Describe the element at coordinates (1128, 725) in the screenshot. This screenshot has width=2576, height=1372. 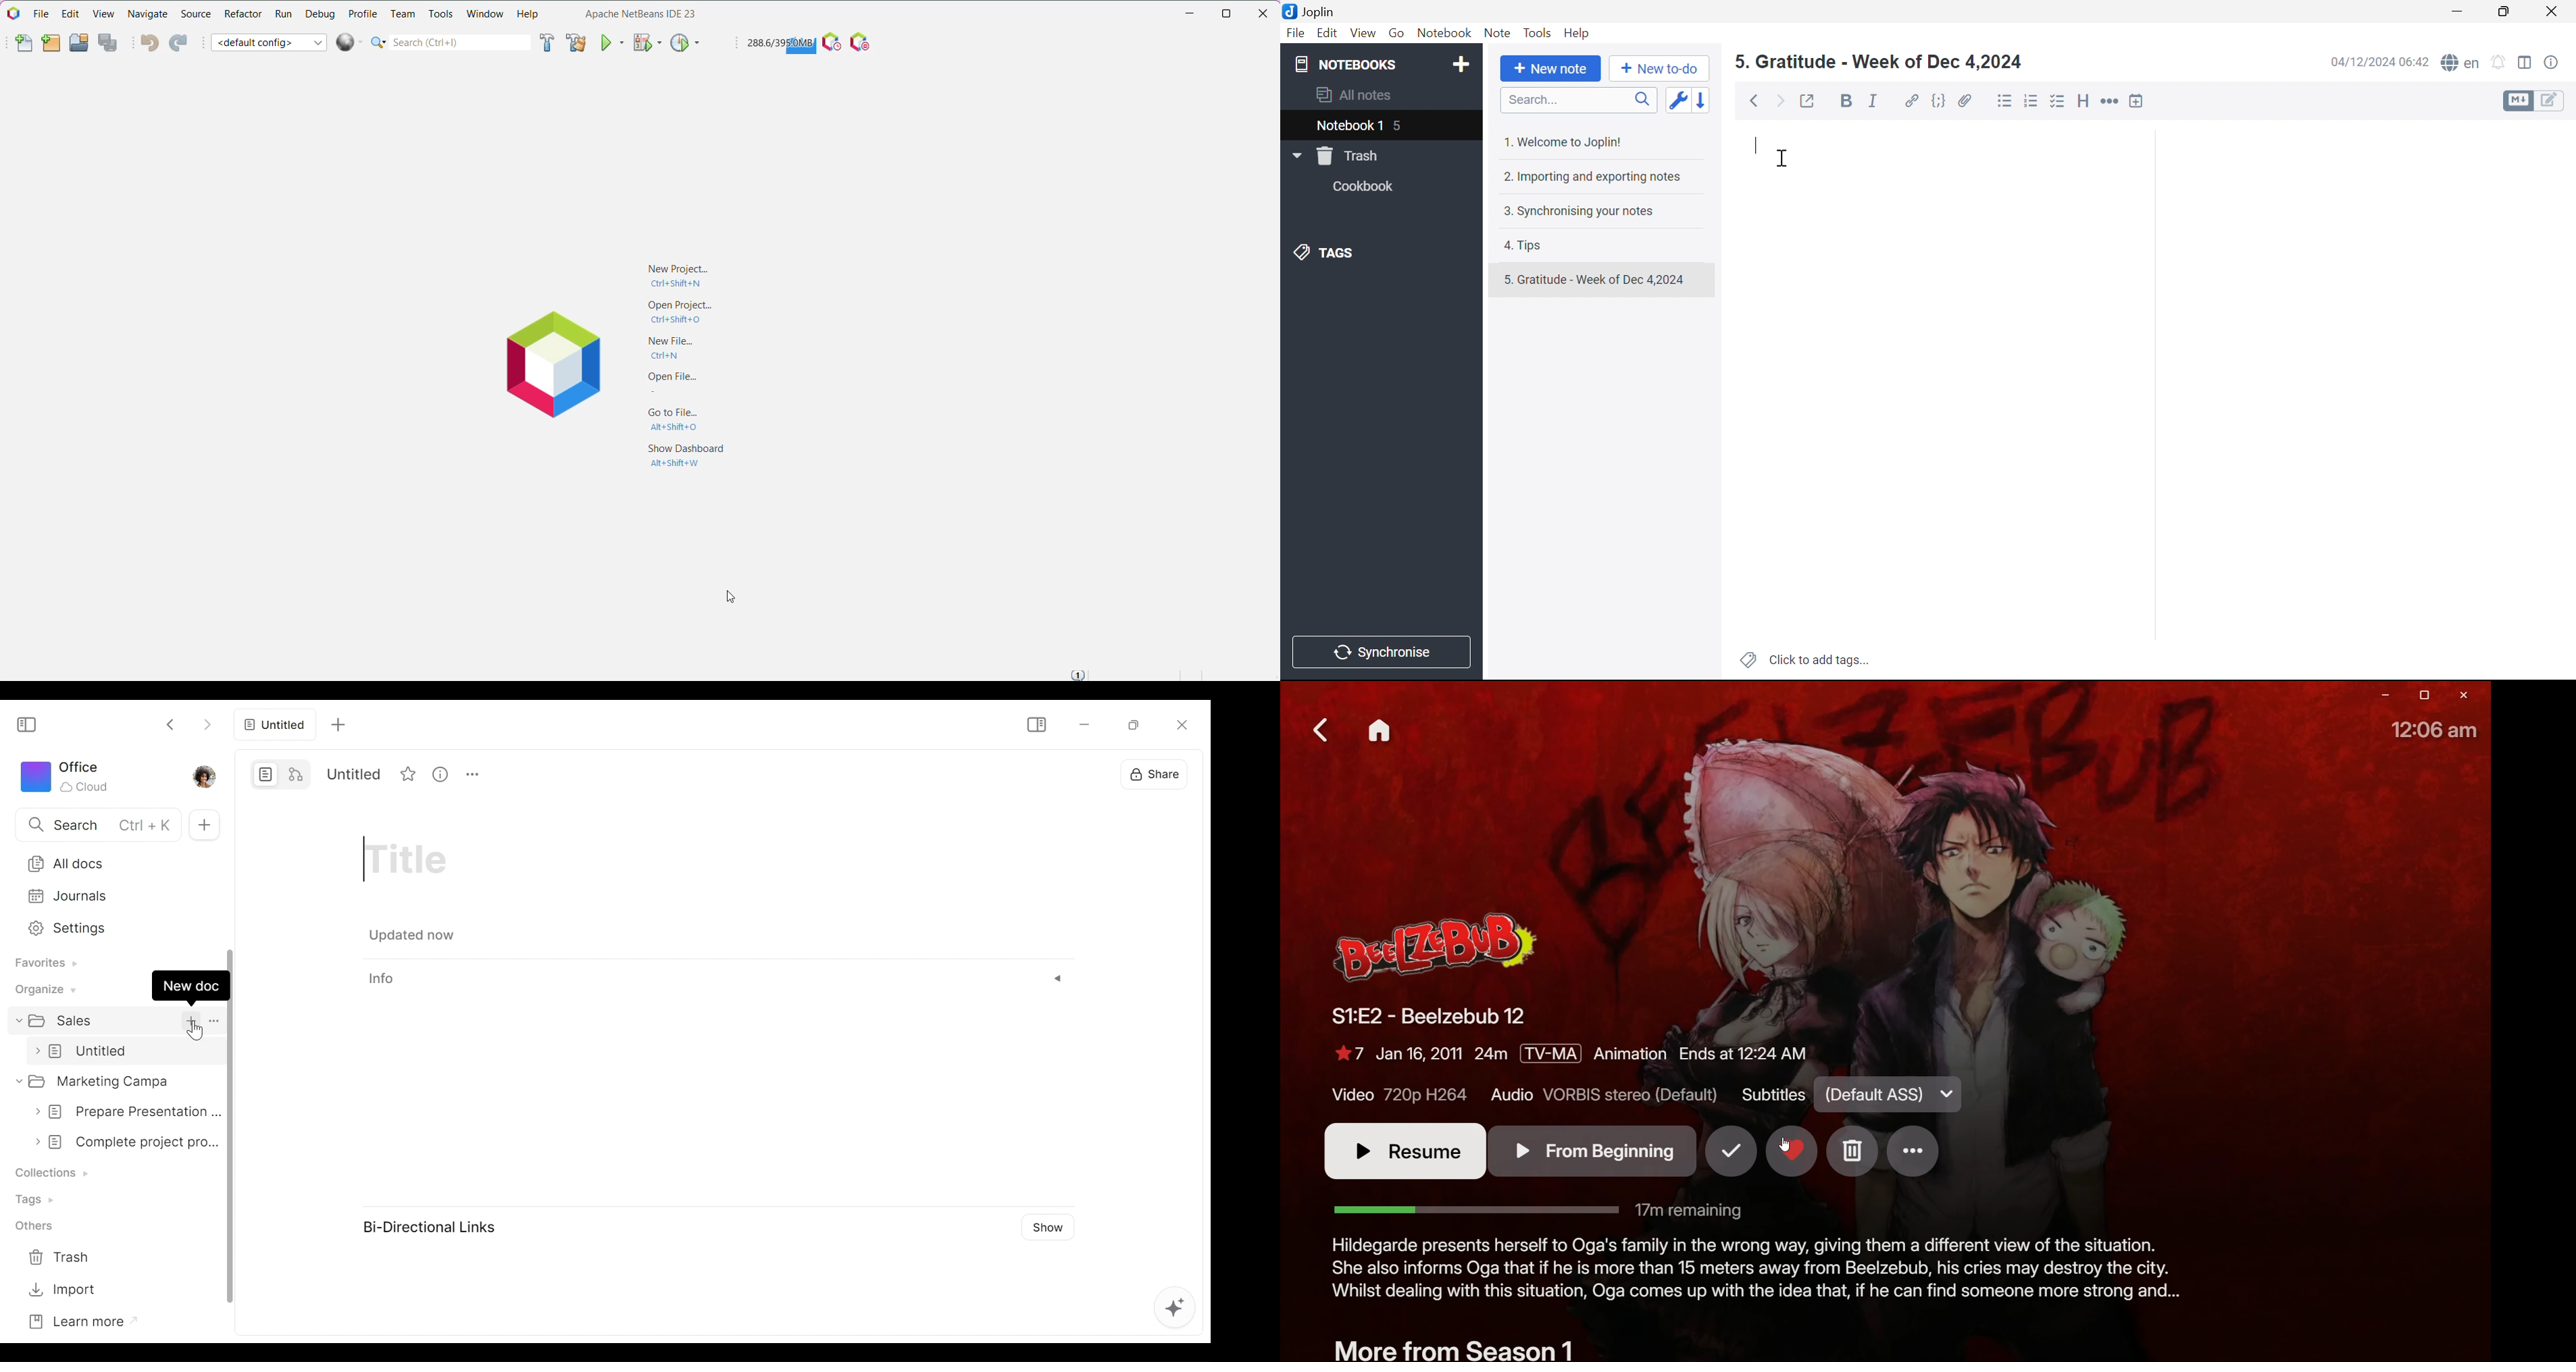
I see `Restore` at that location.